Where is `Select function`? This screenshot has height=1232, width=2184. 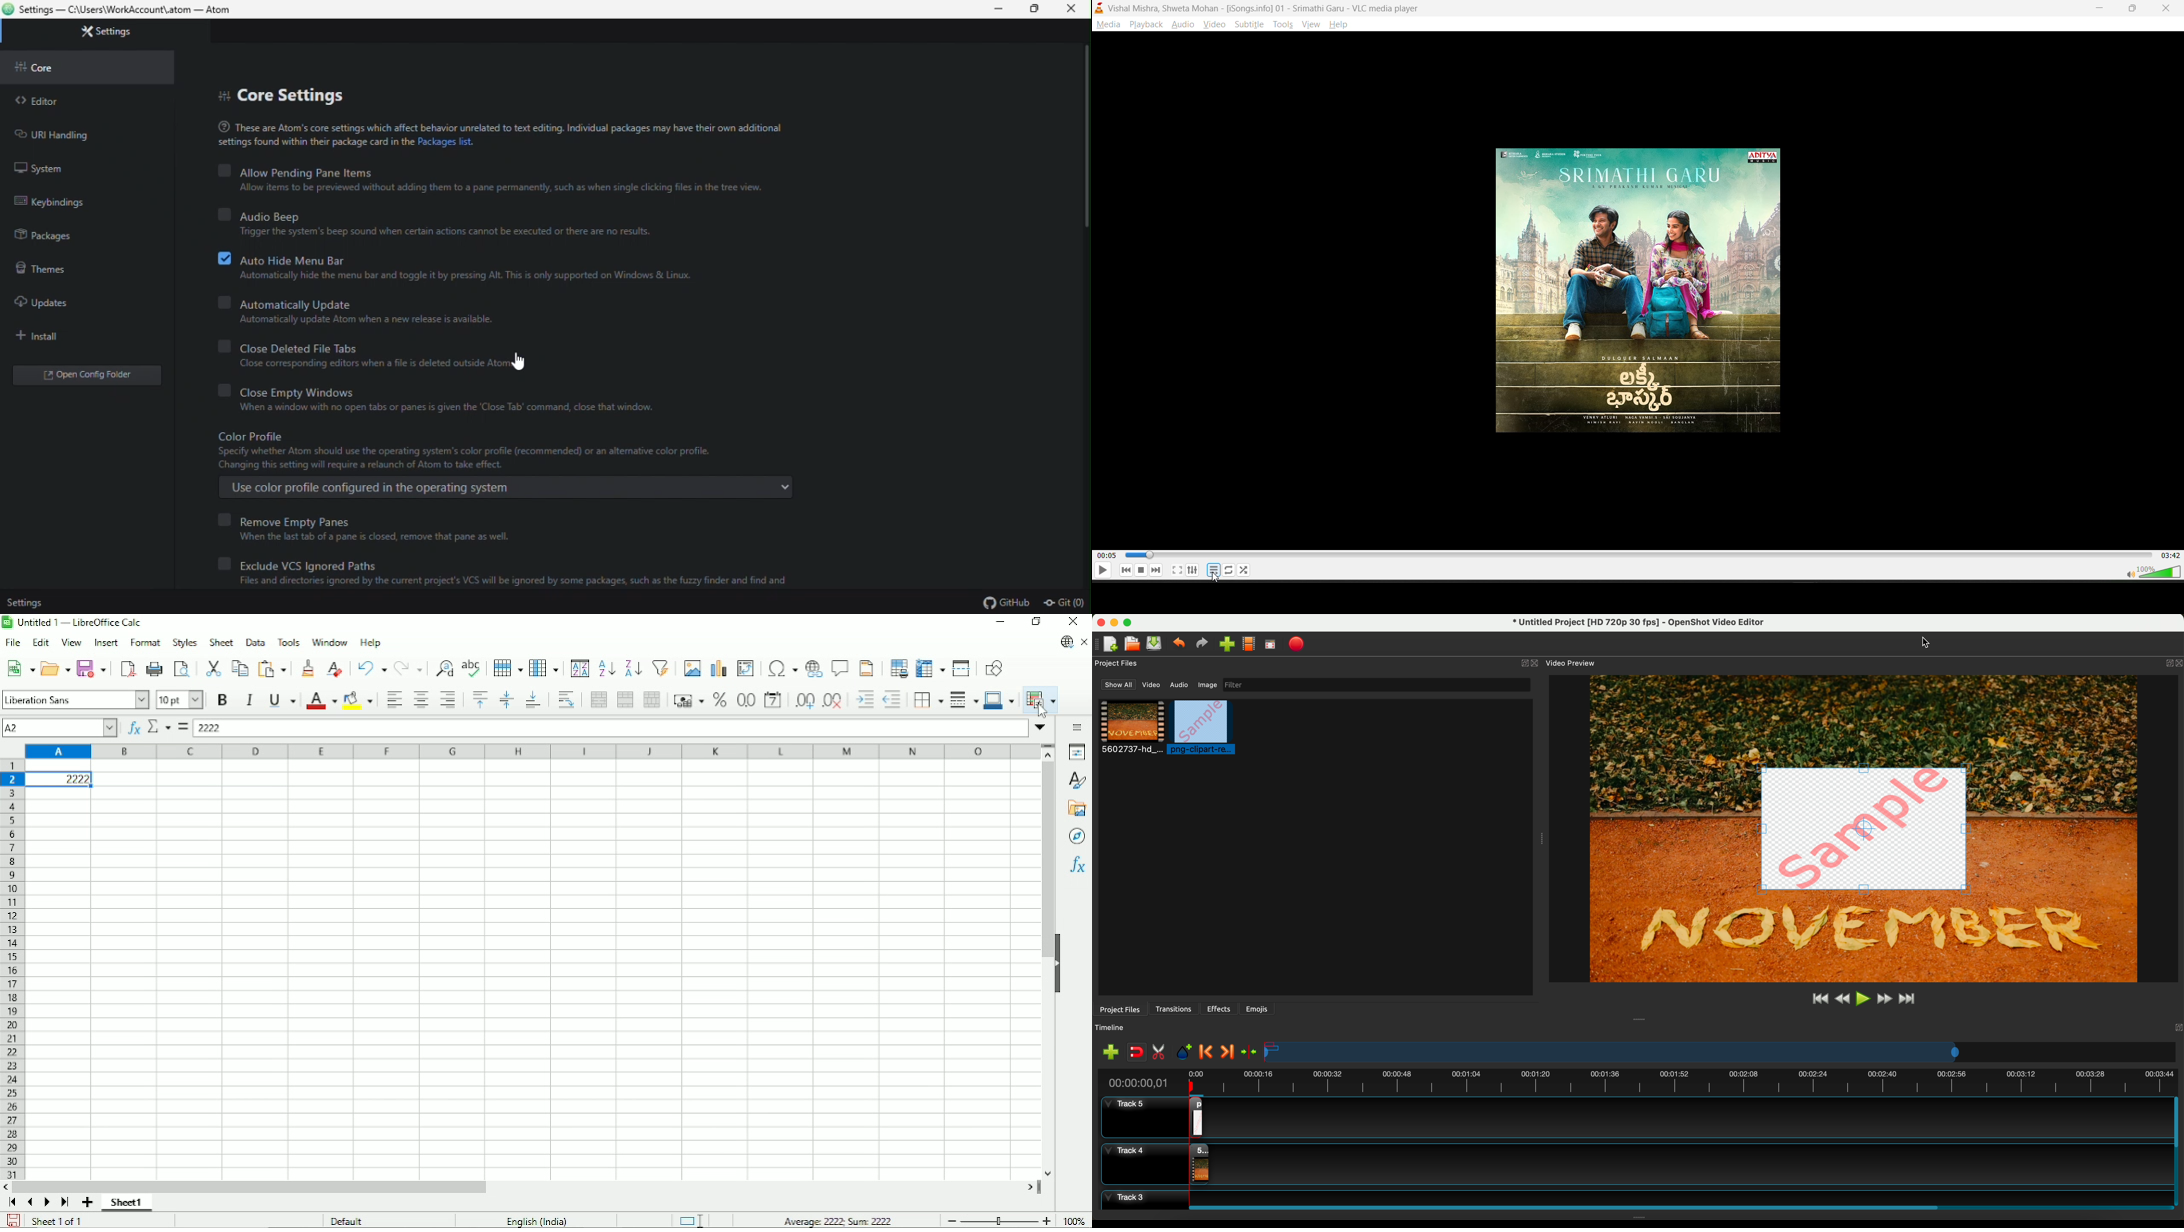
Select function is located at coordinates (159, 726).